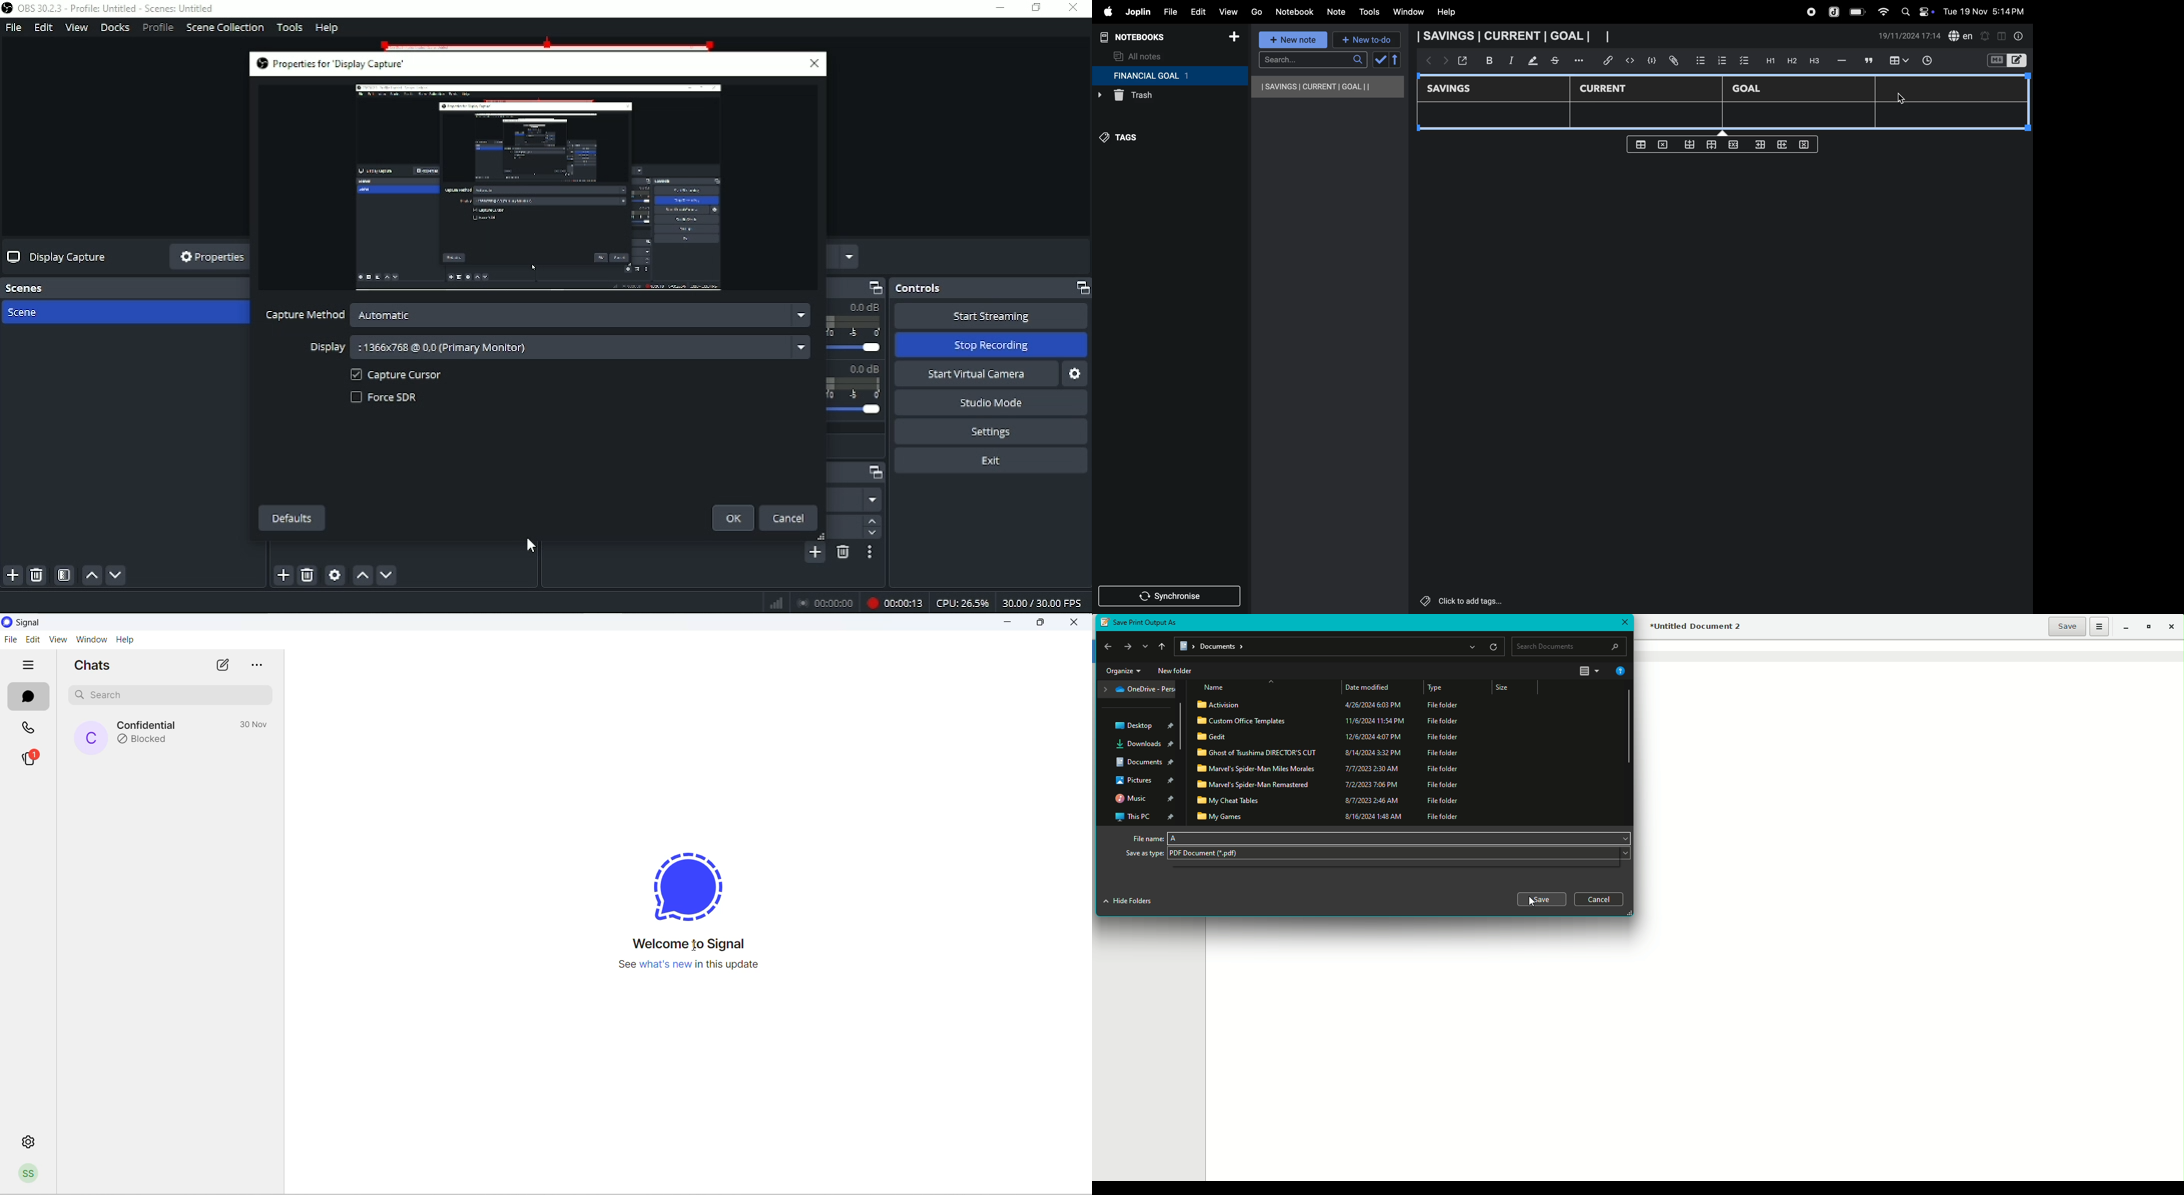 This screenshot has width=2184, height=1204. I want to click on itallic, so click(1511, 62).